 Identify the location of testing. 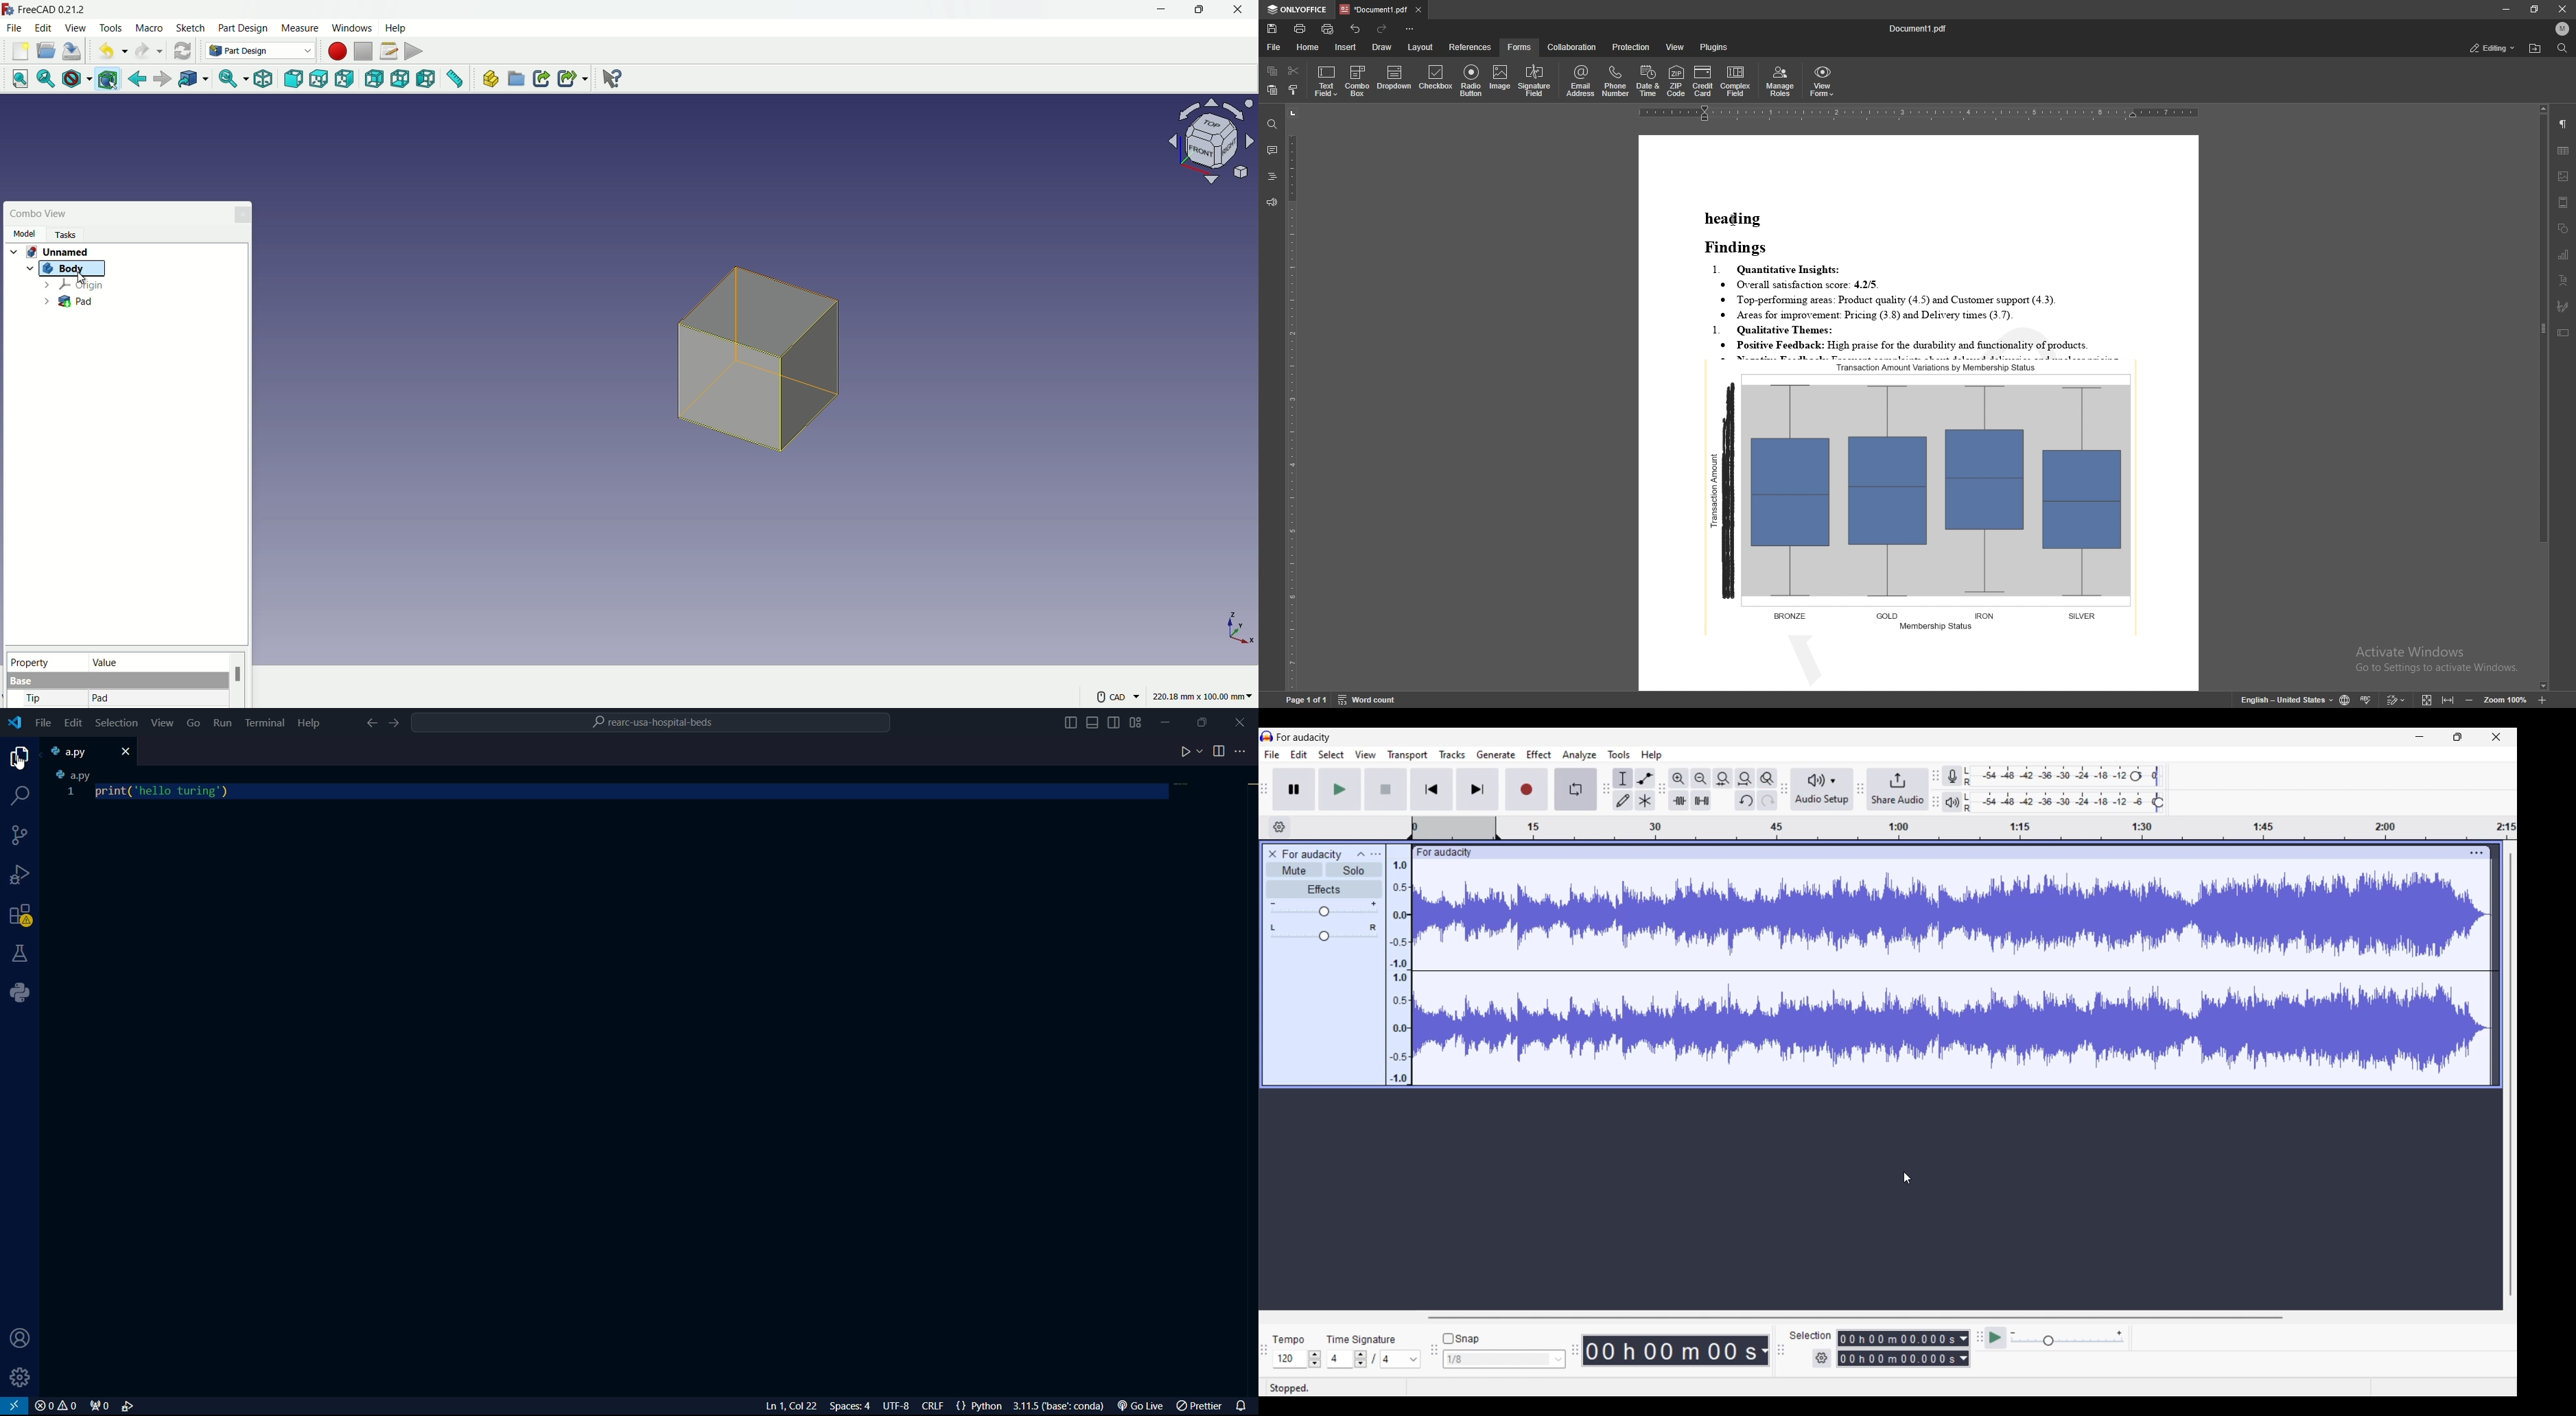
(22, 953).